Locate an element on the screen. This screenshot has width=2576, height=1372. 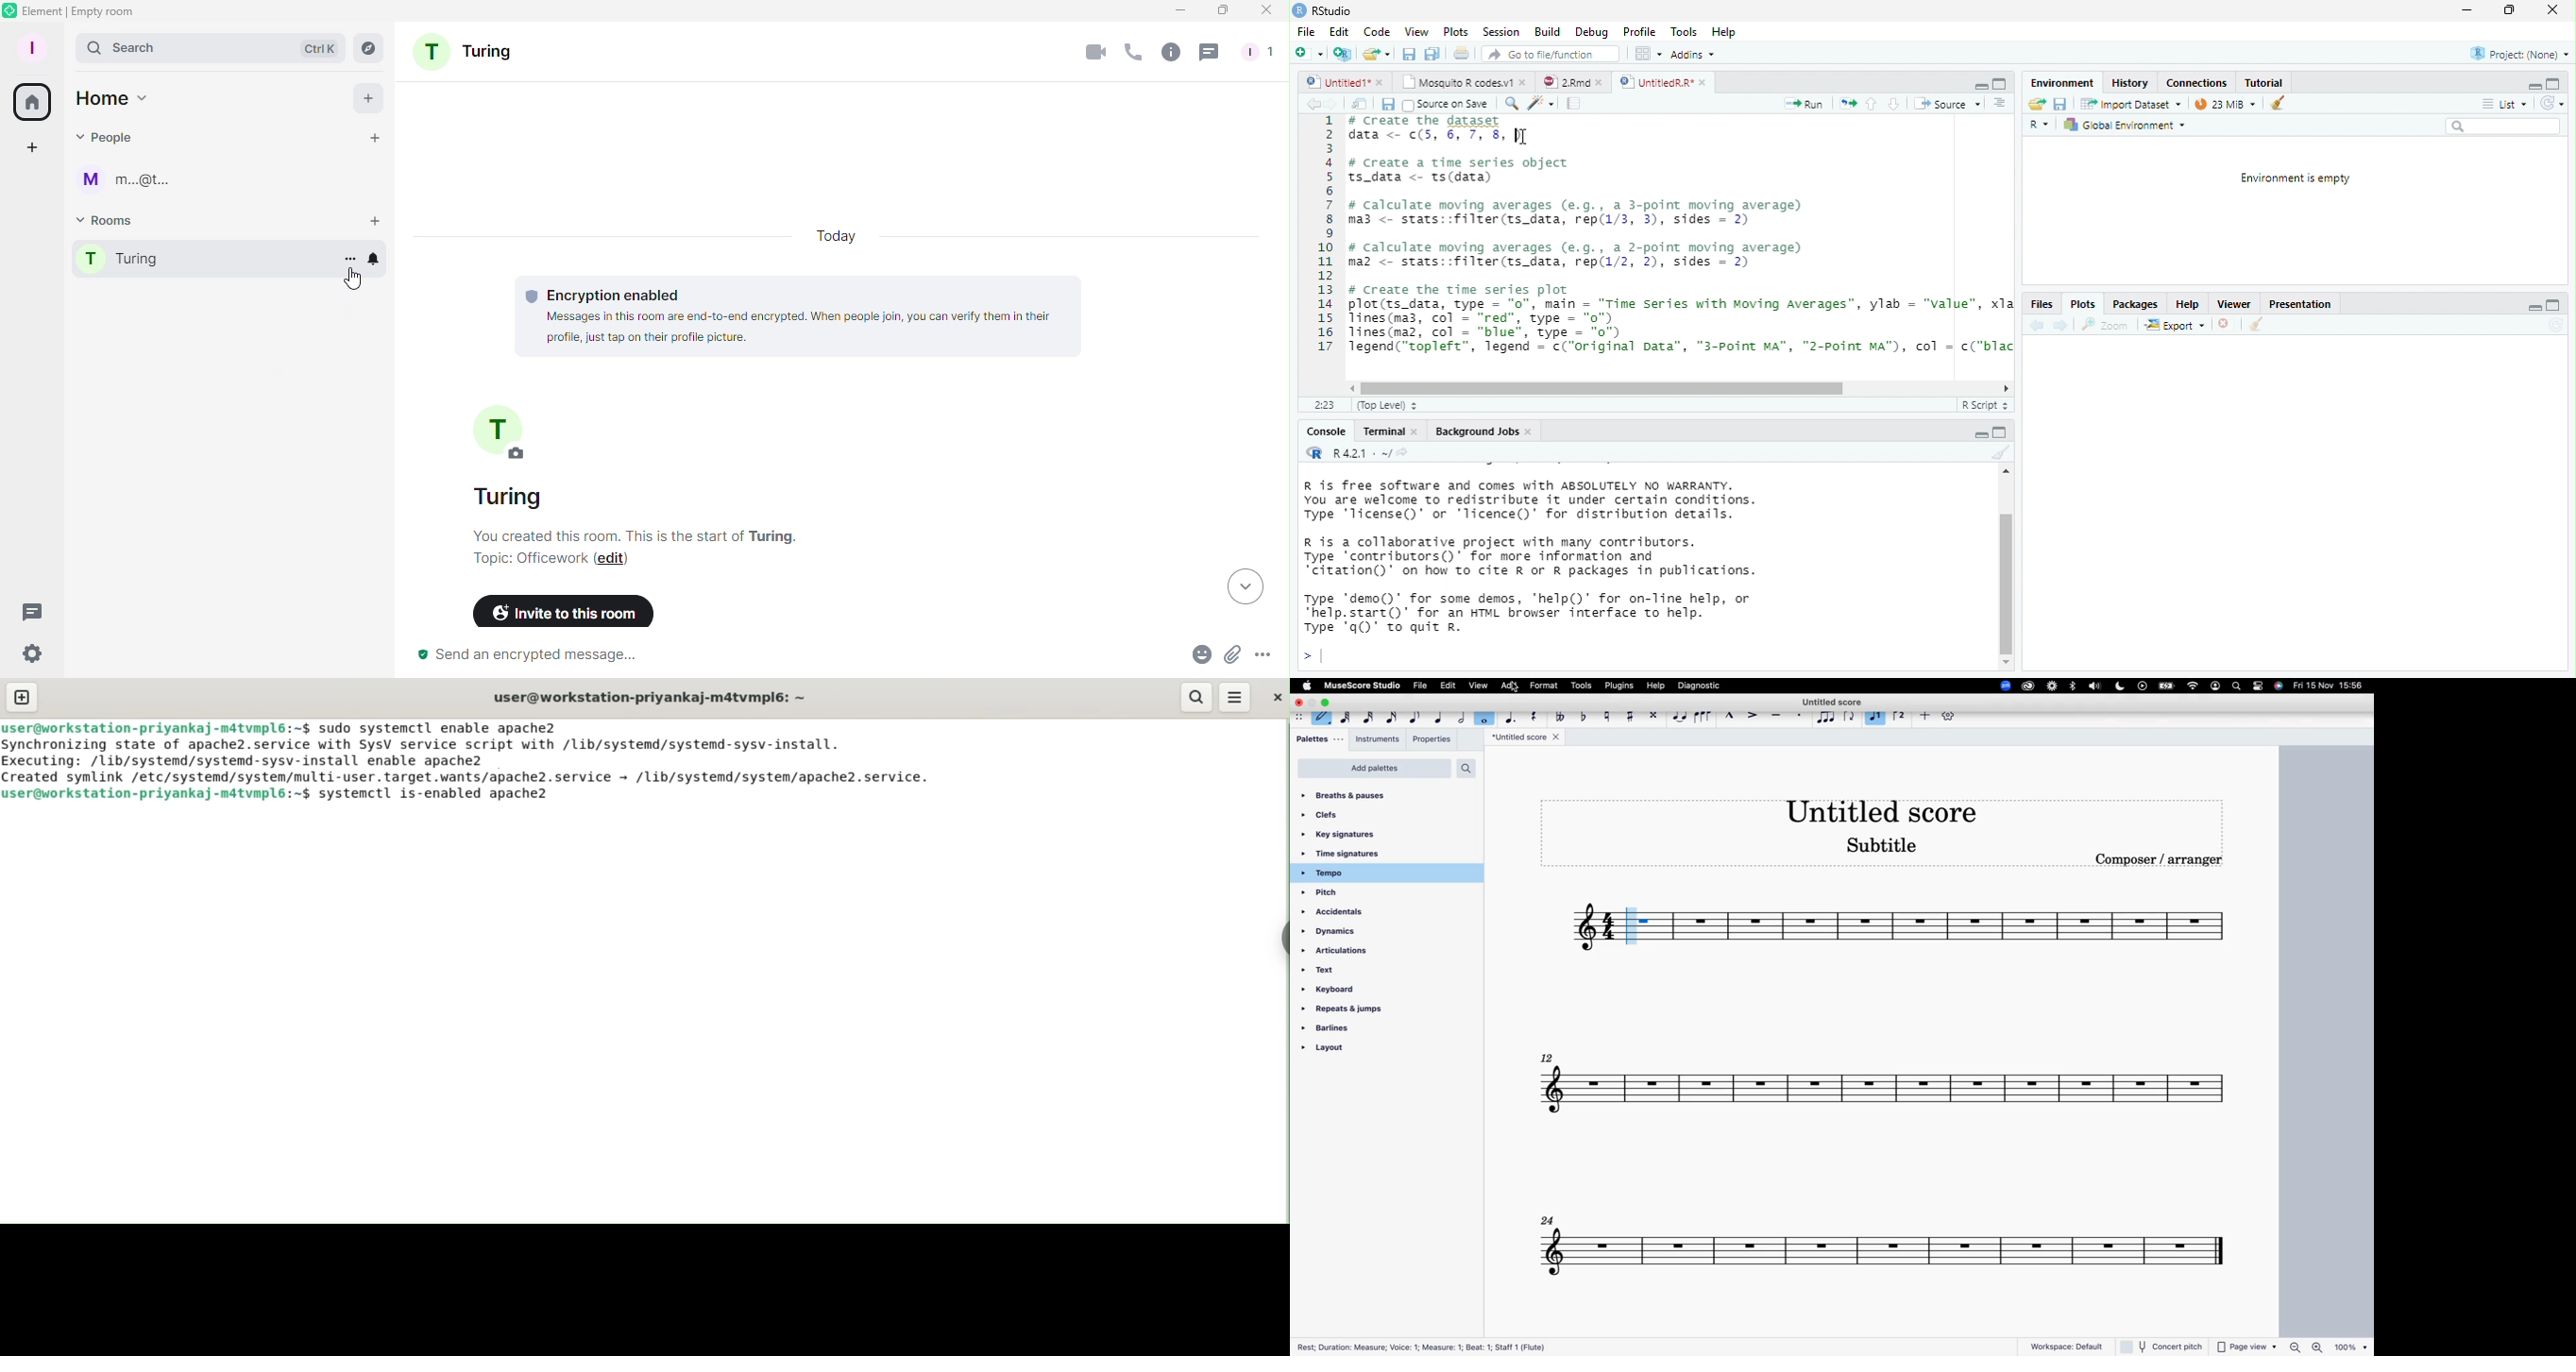
Close is located at coordinates (1263, 10).